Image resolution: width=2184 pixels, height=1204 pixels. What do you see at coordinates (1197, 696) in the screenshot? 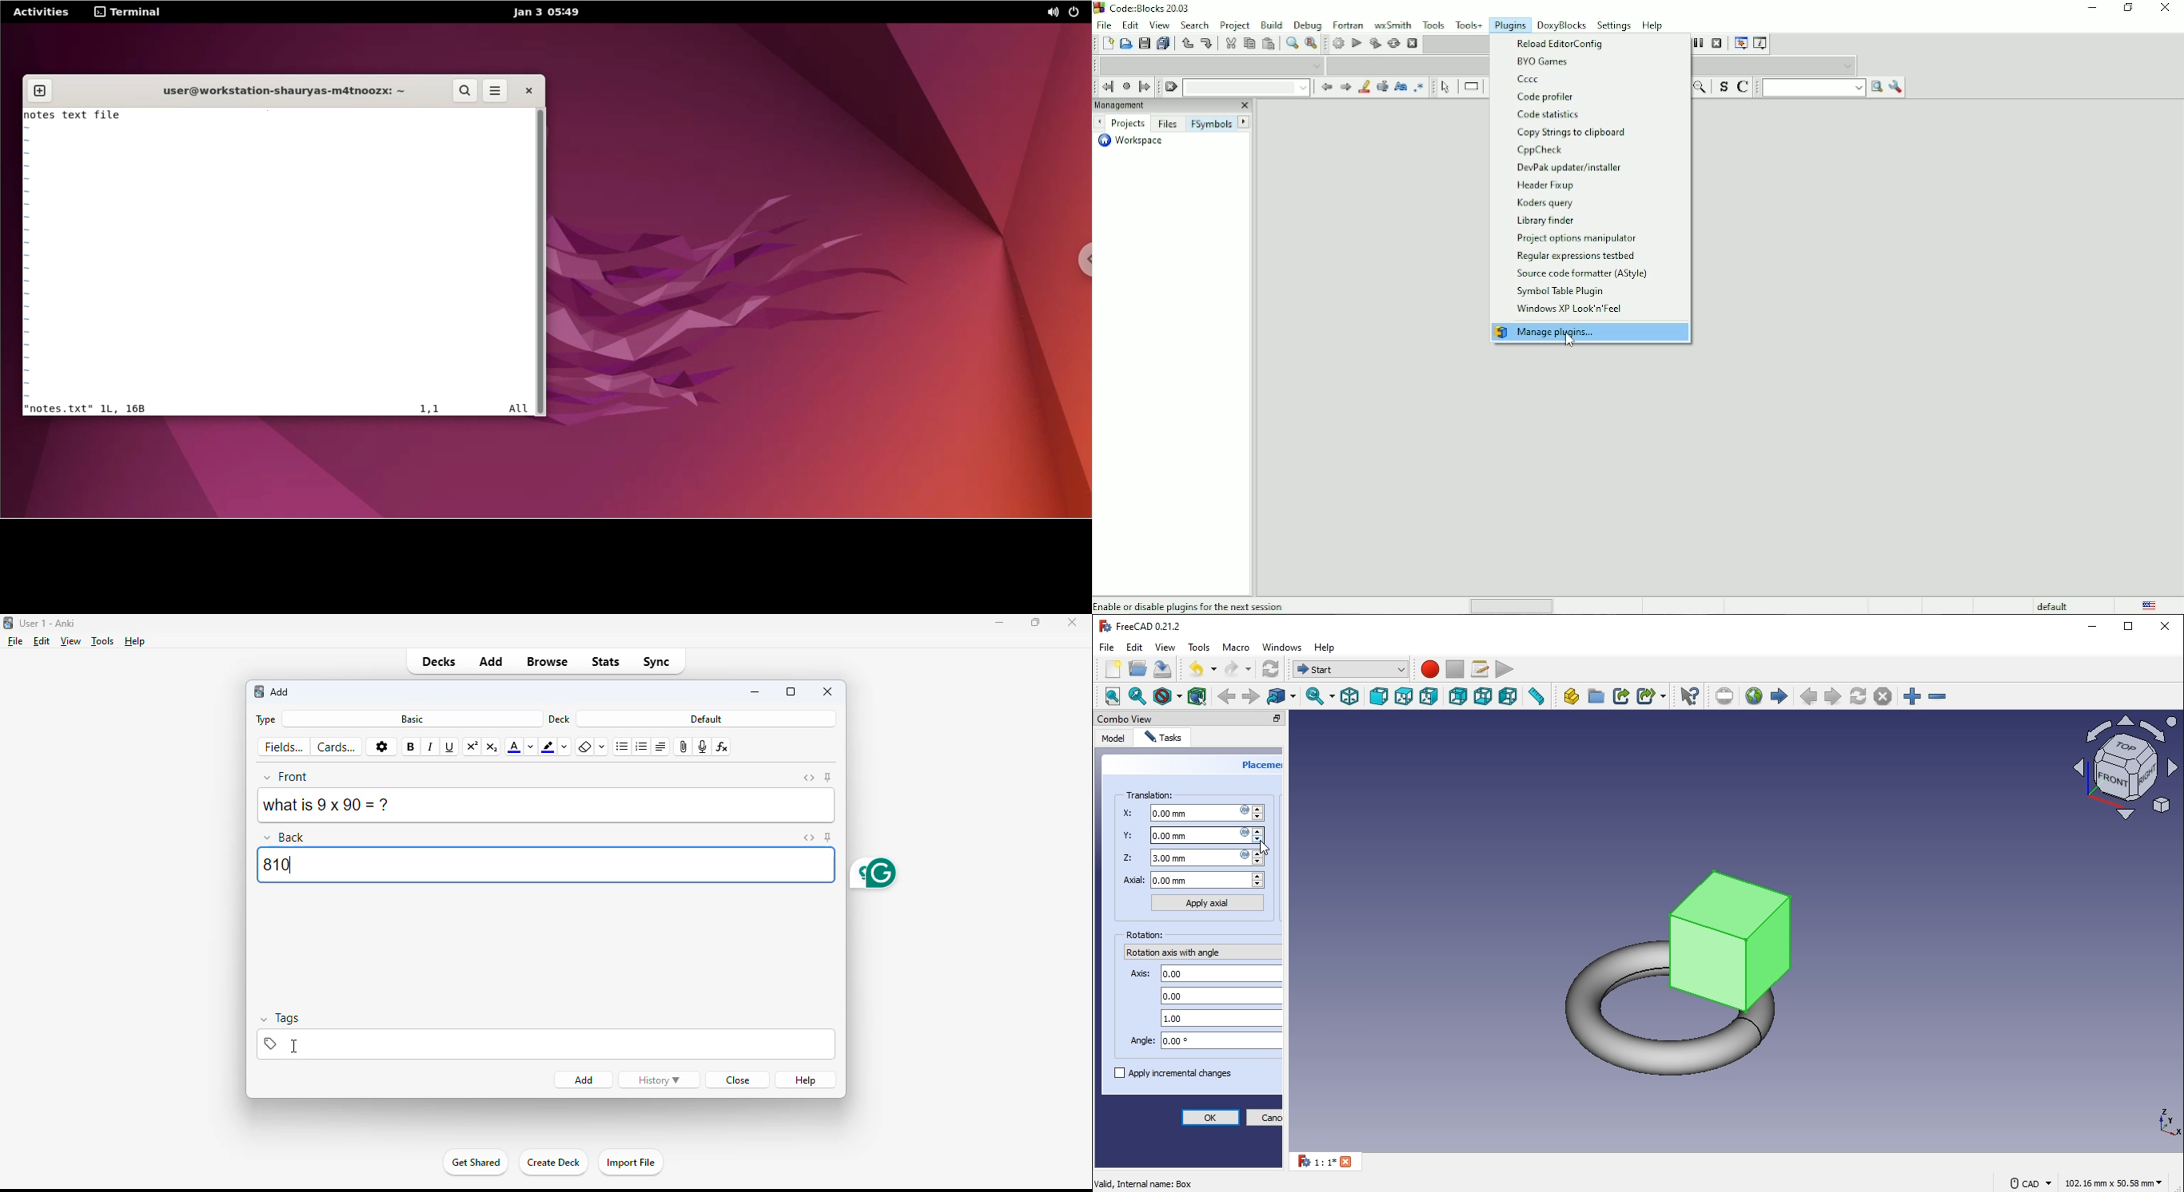
I see `bounding box` at bounding box center [1197, 696].